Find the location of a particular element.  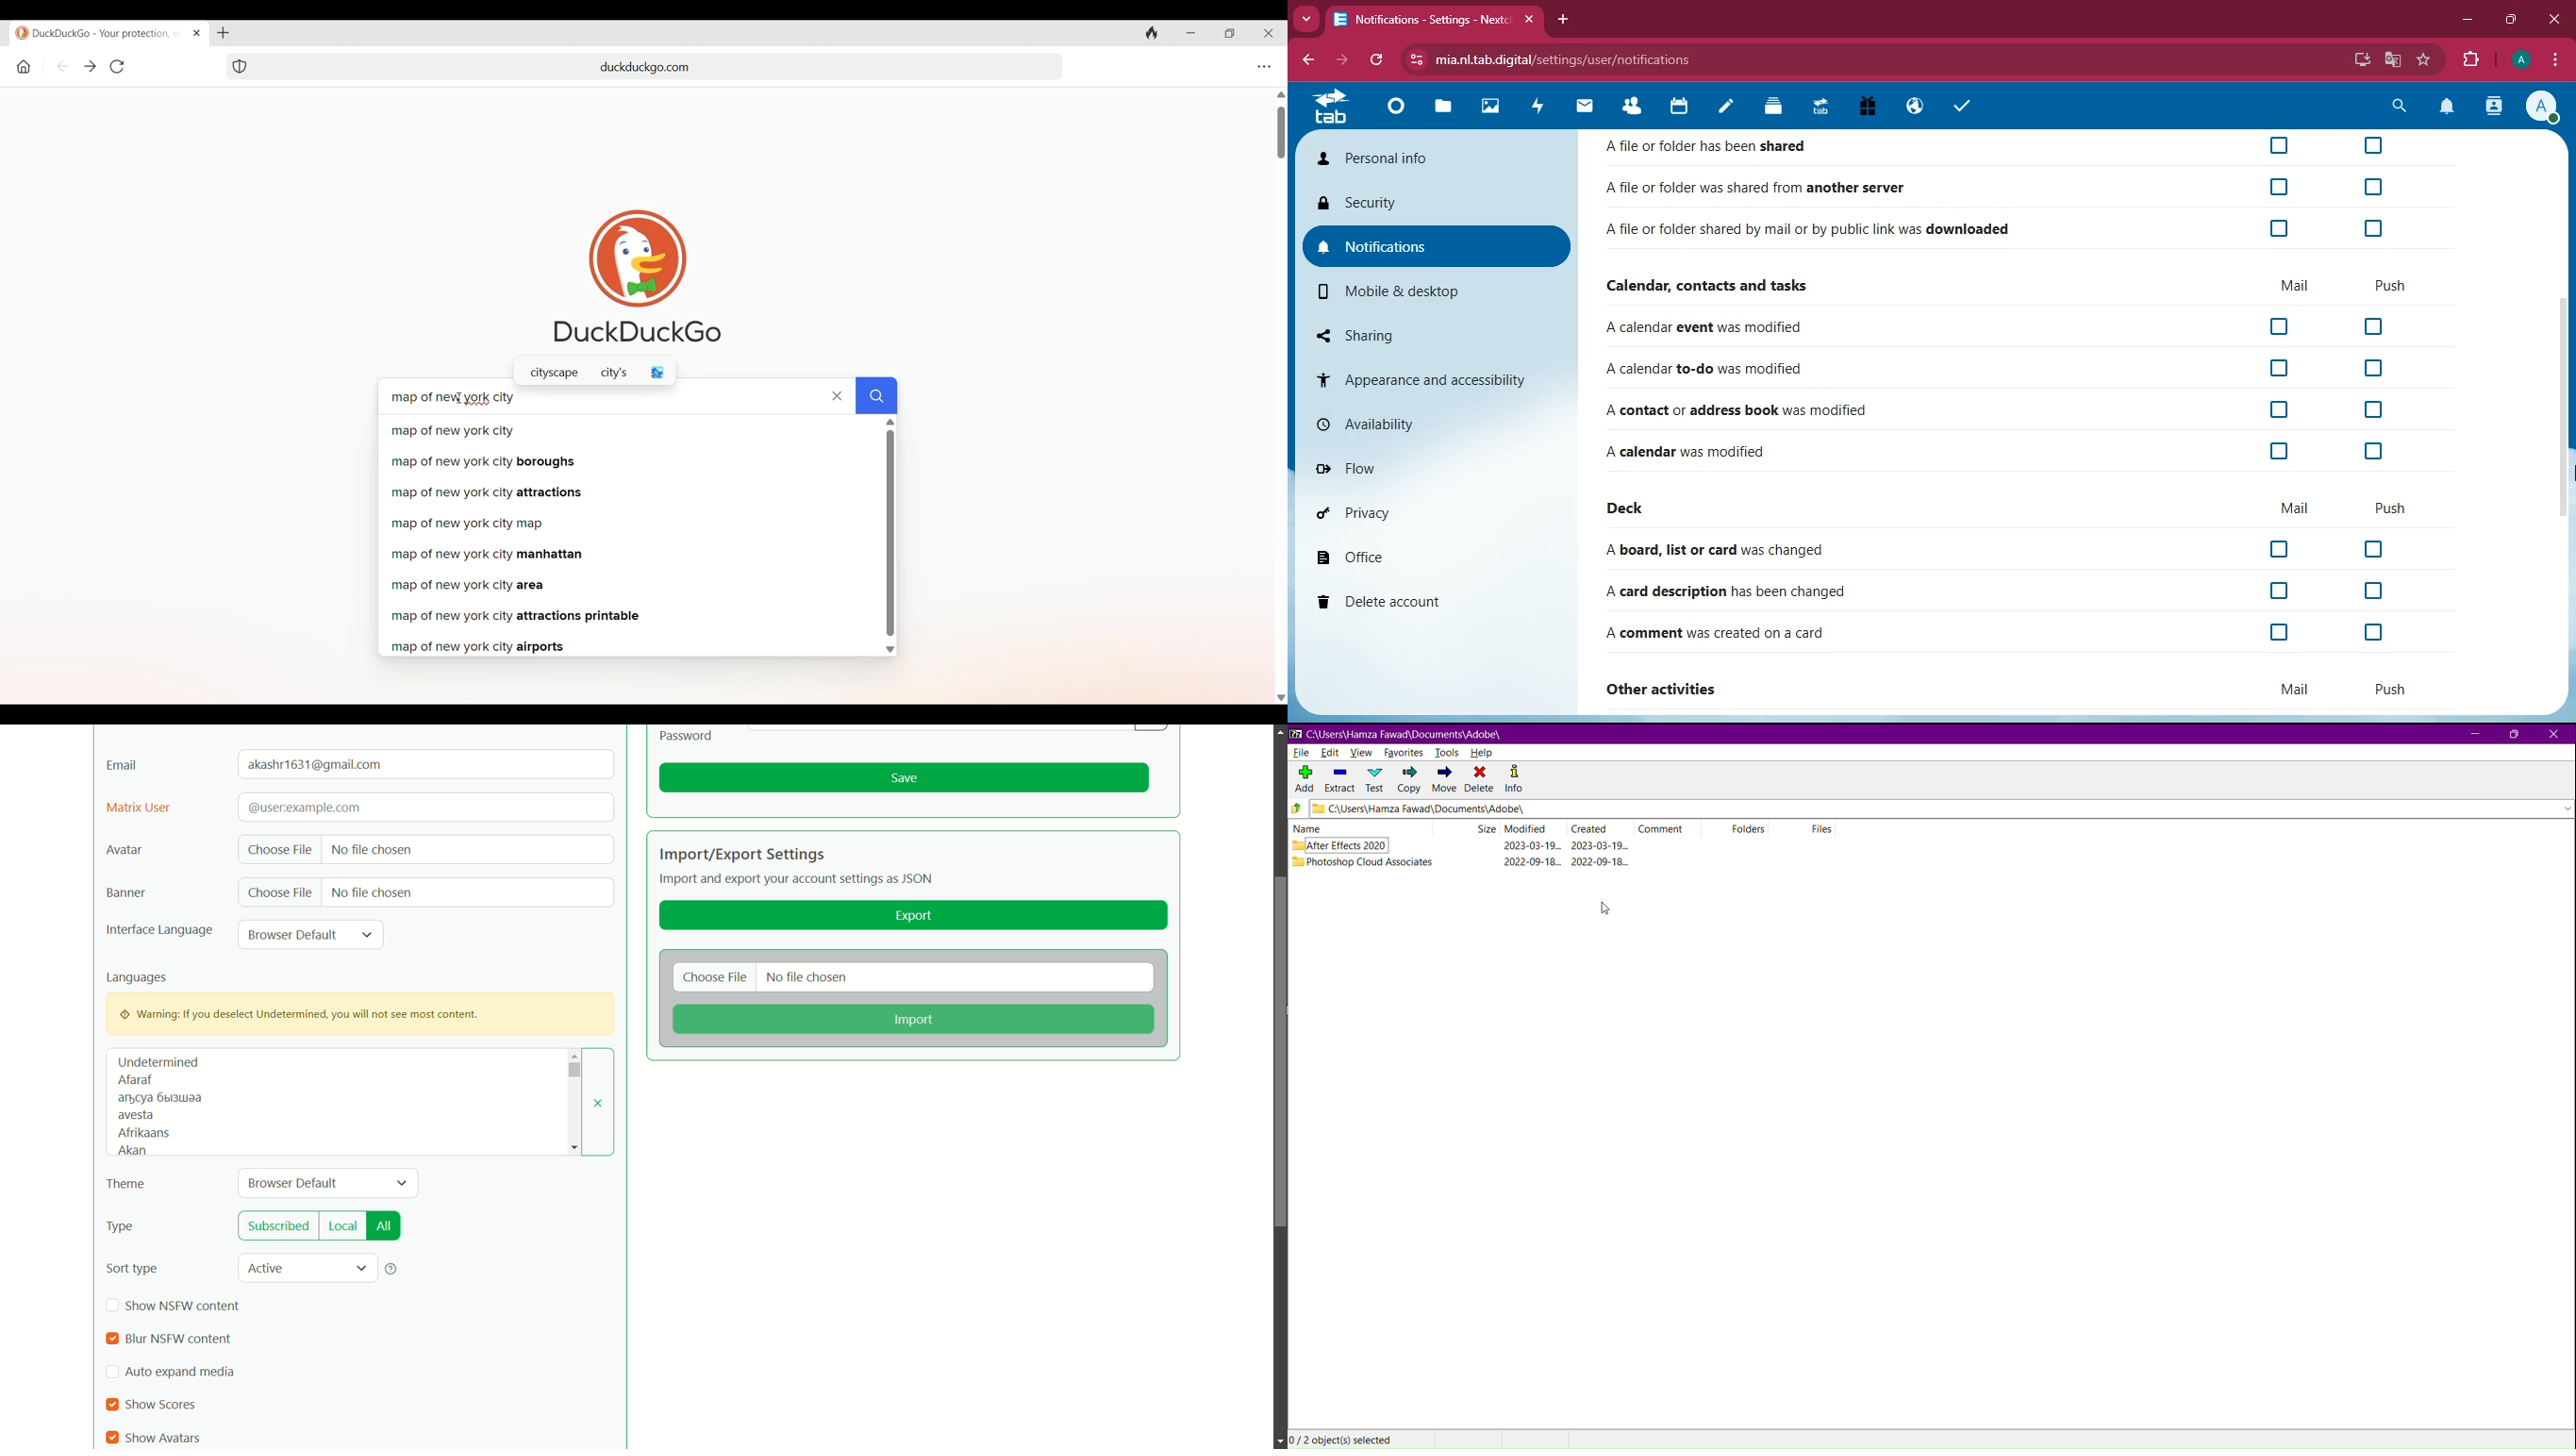

cityscape is located at coordinates (554, 373).